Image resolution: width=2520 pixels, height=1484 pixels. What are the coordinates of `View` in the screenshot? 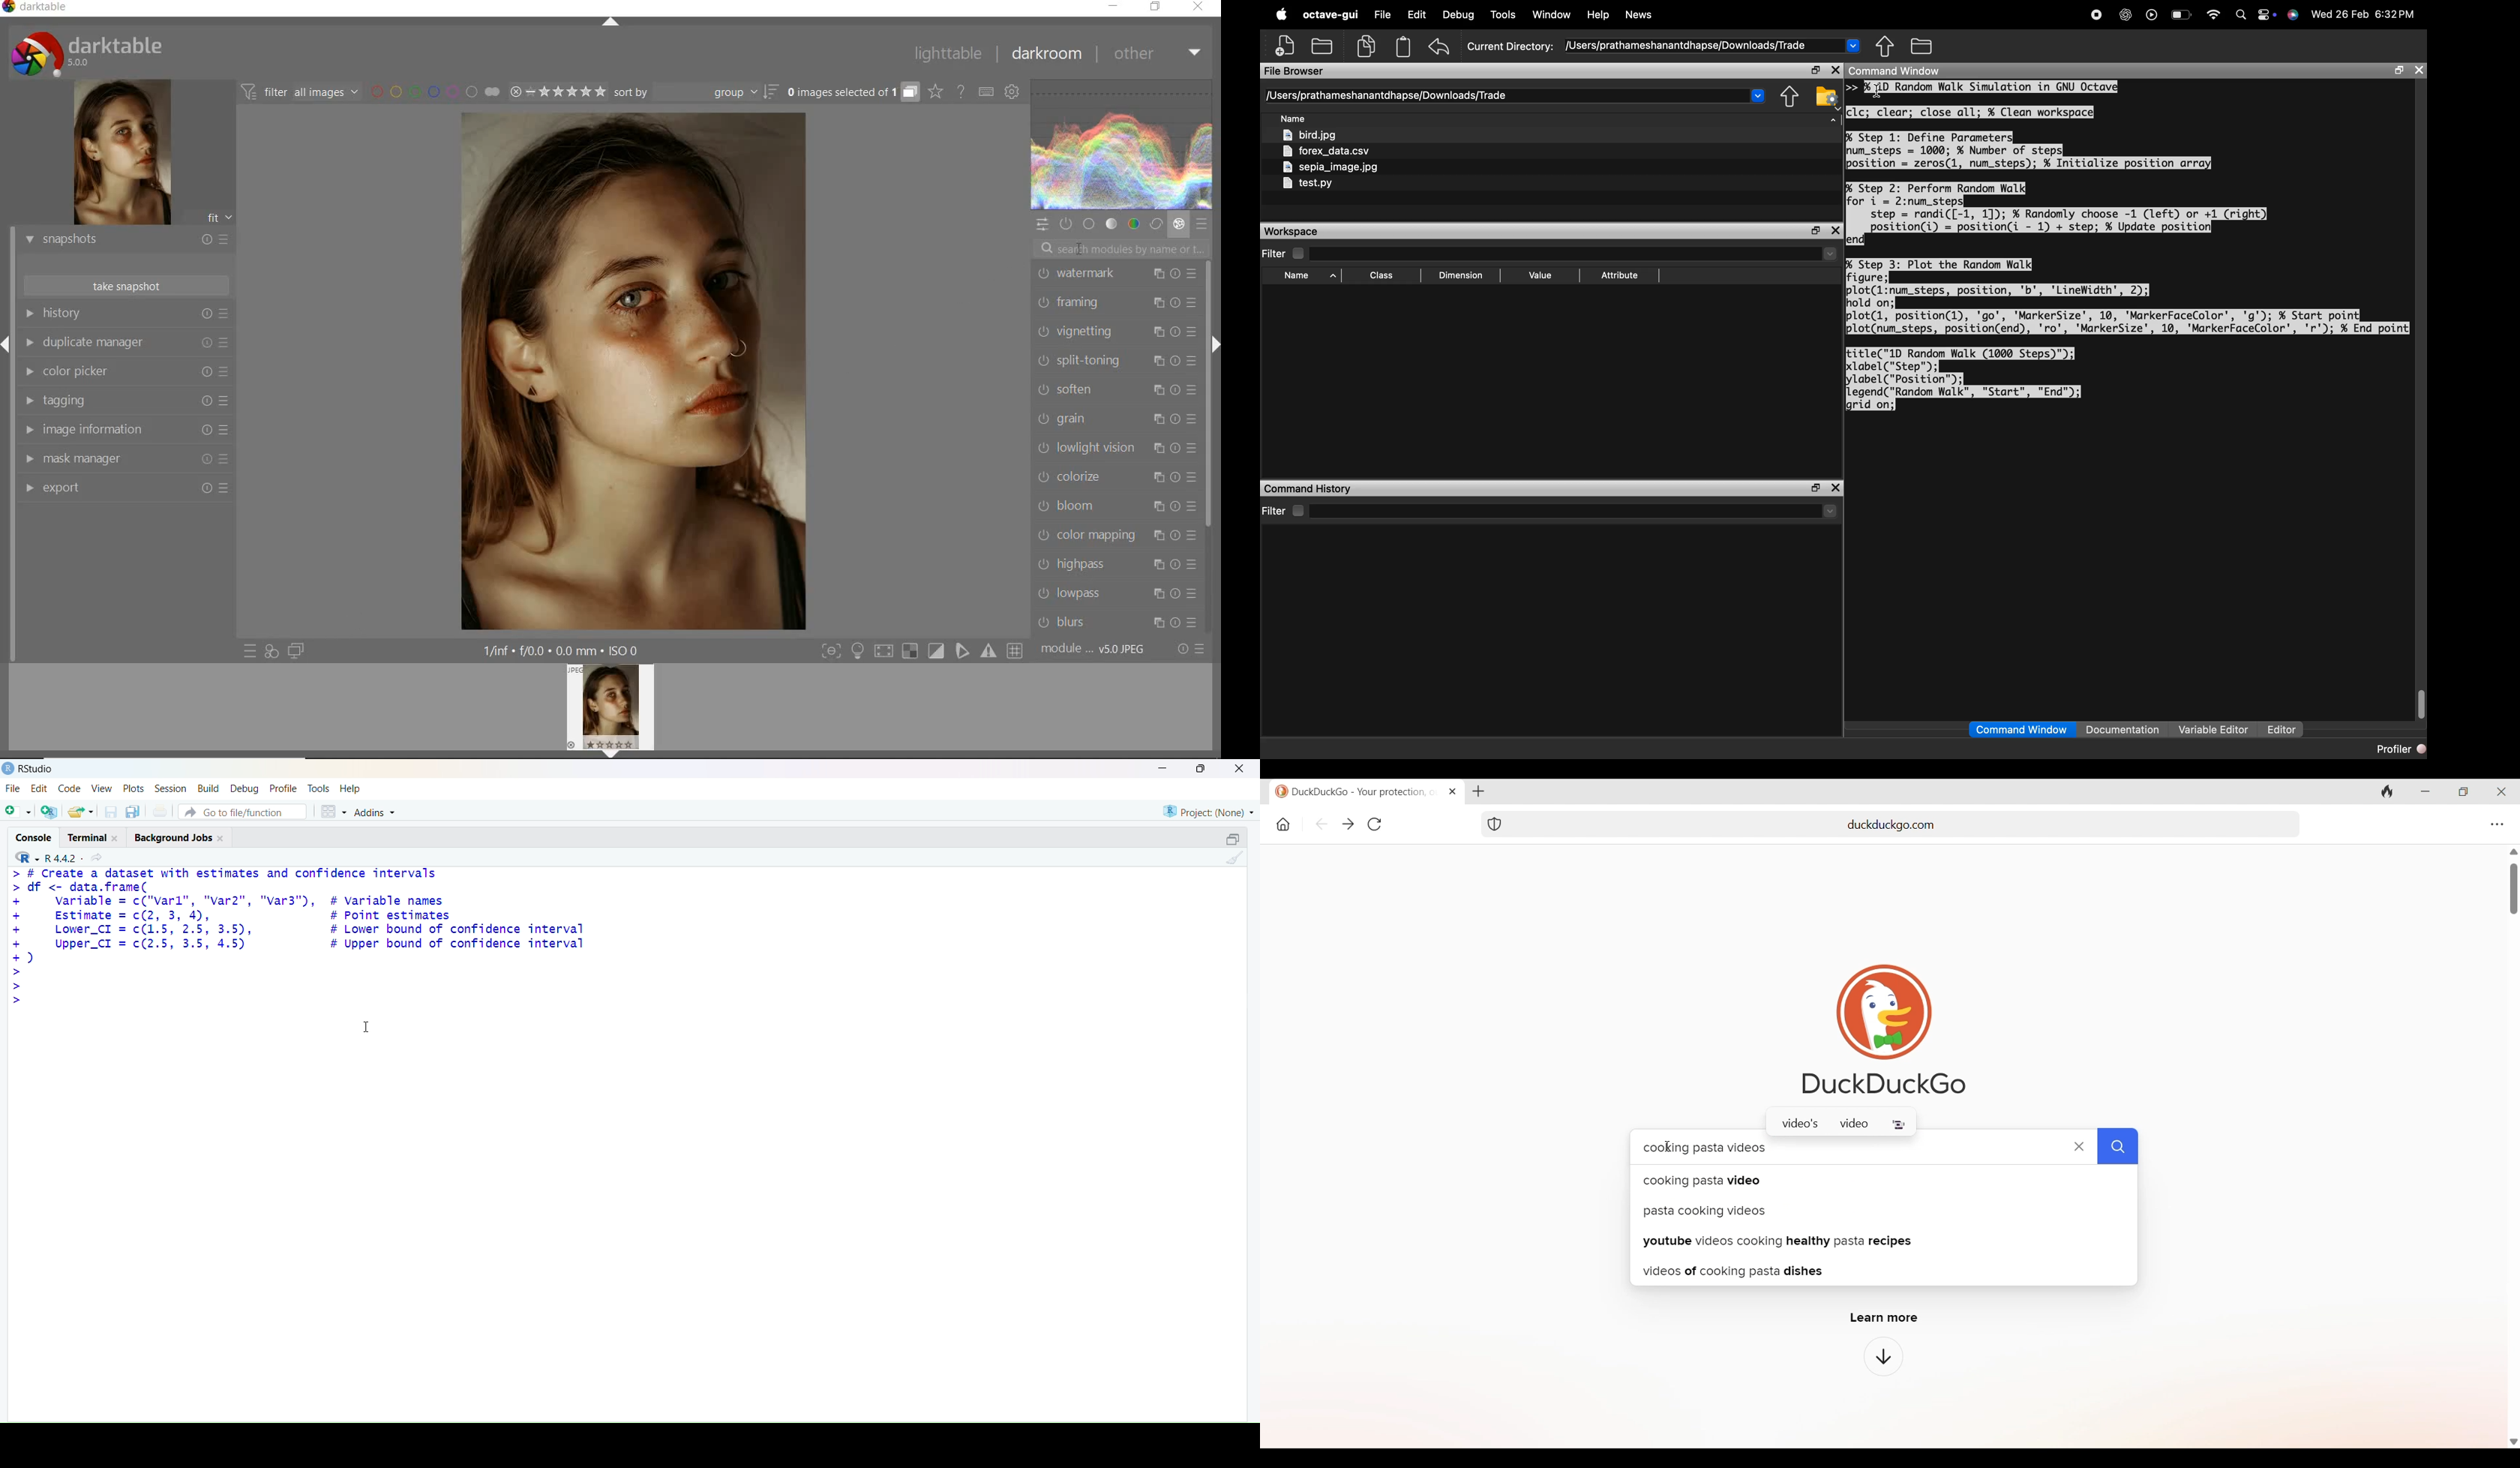 It's located at (101, 788).